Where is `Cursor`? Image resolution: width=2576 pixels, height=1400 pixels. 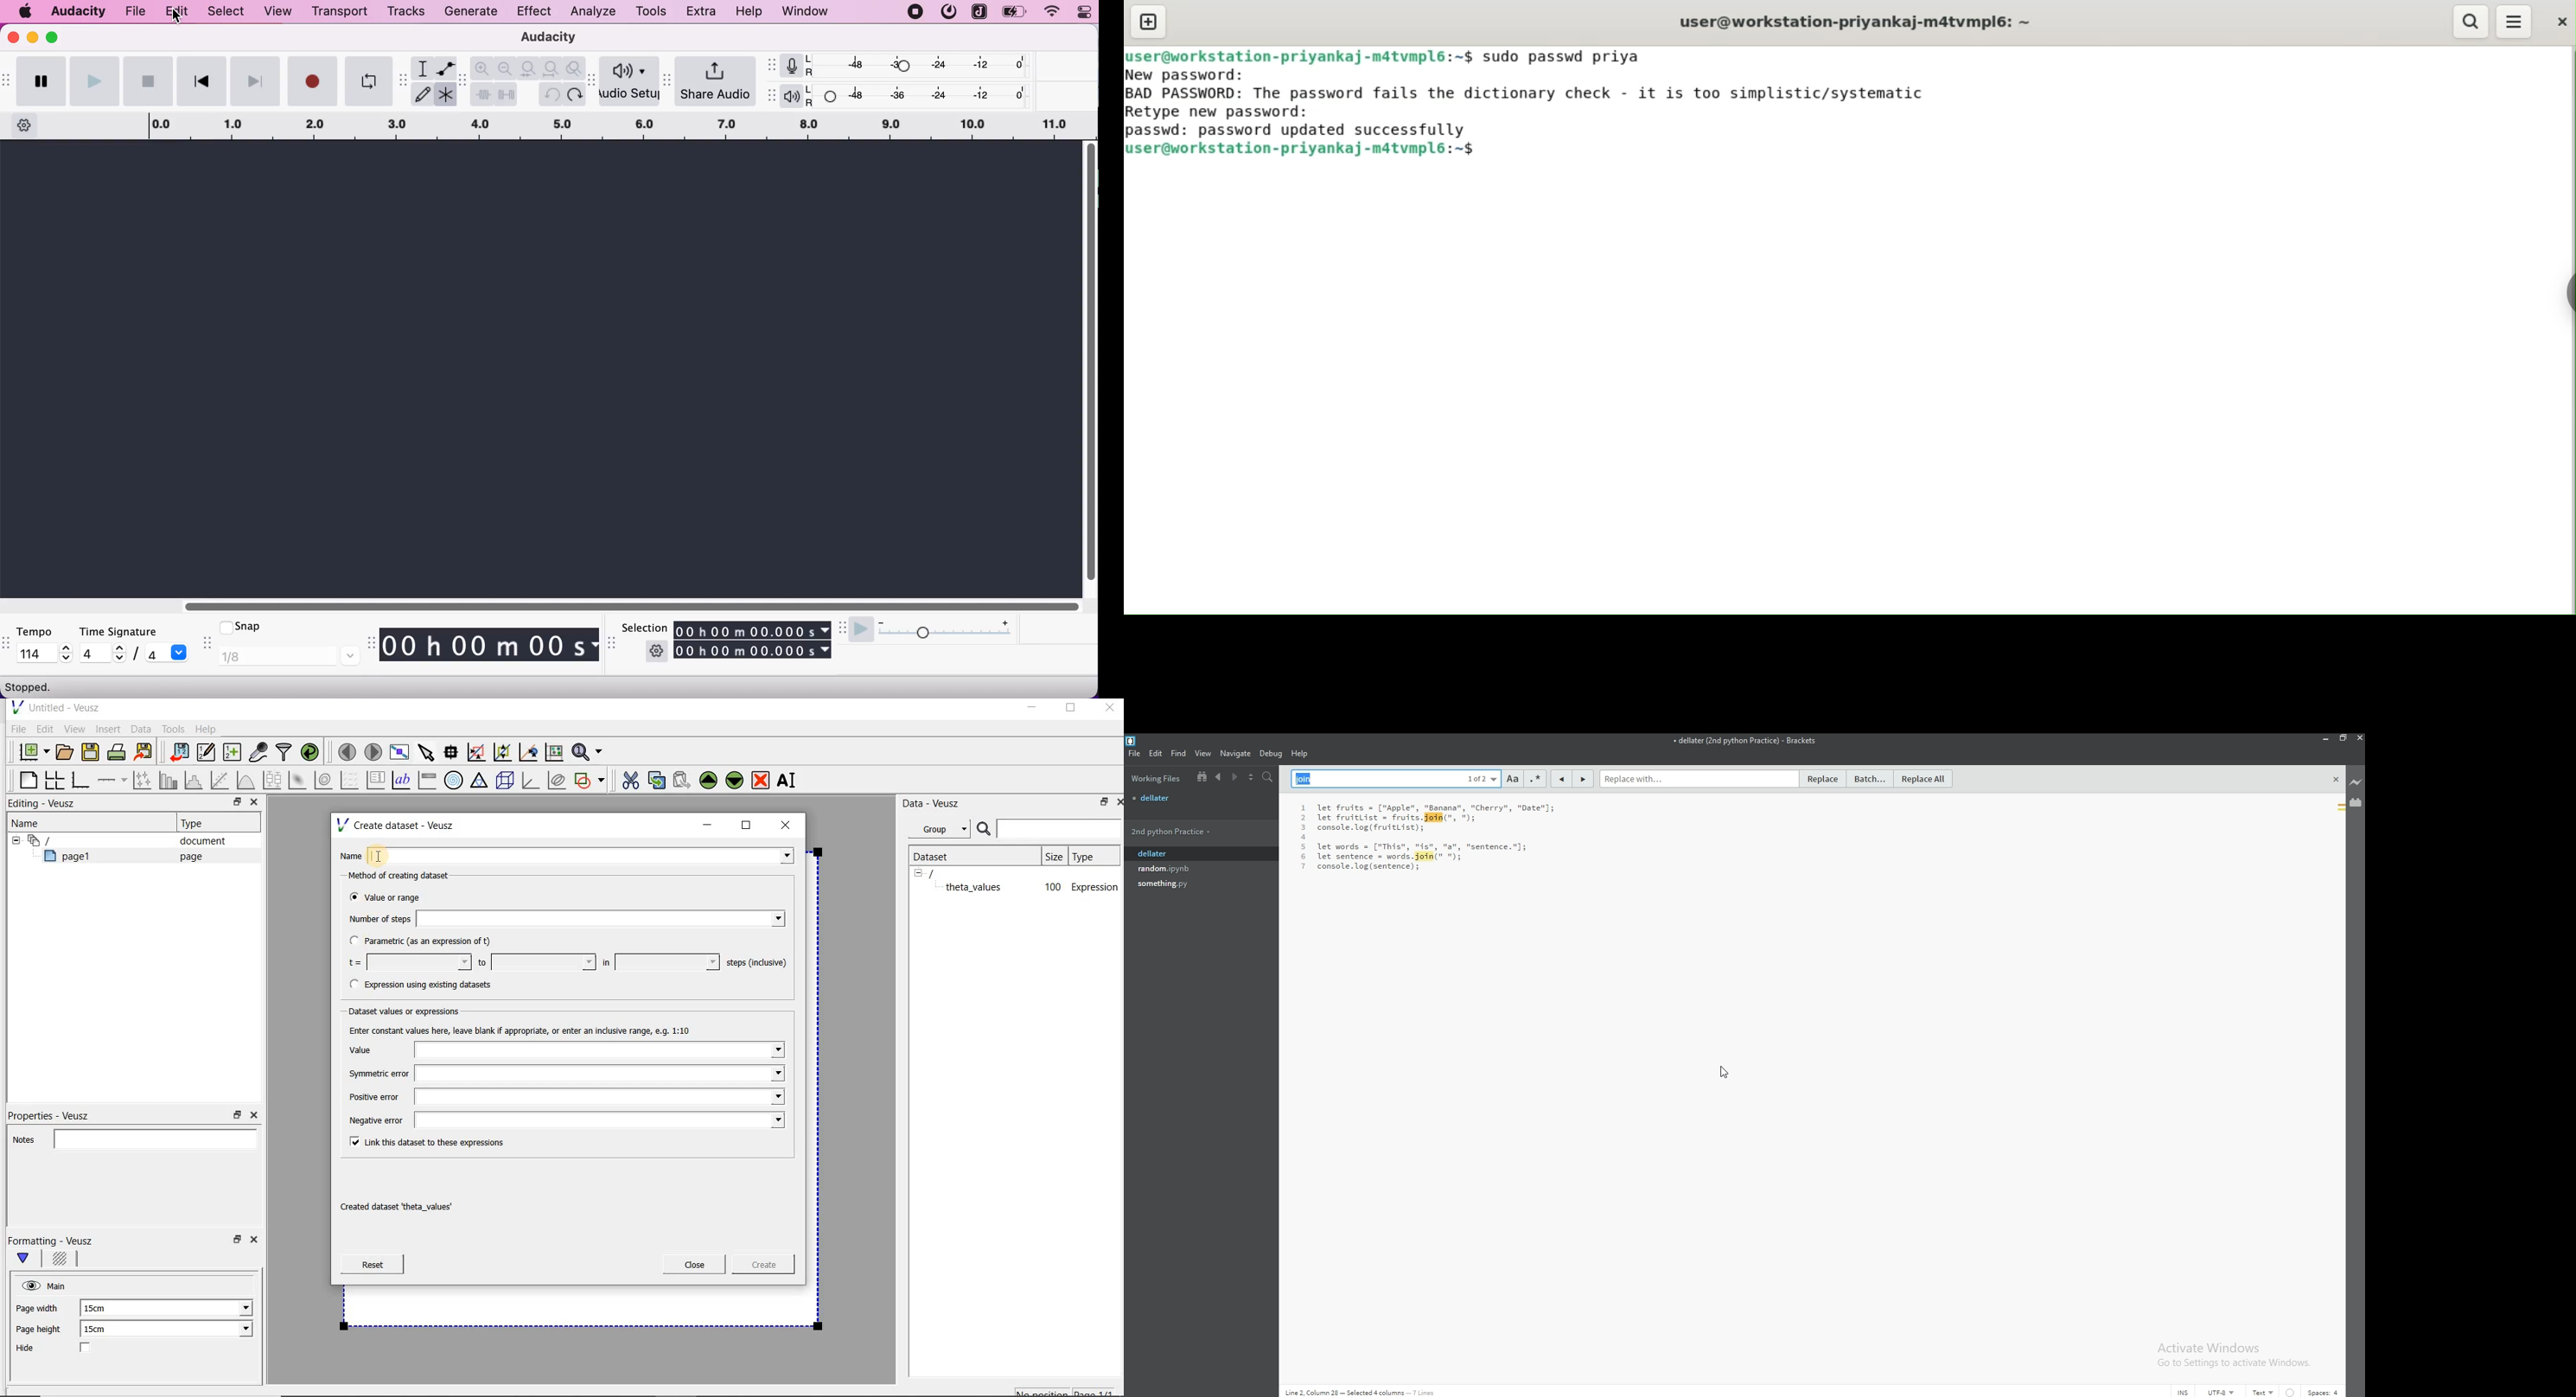 Cursor is located at coordinates (391, 851).